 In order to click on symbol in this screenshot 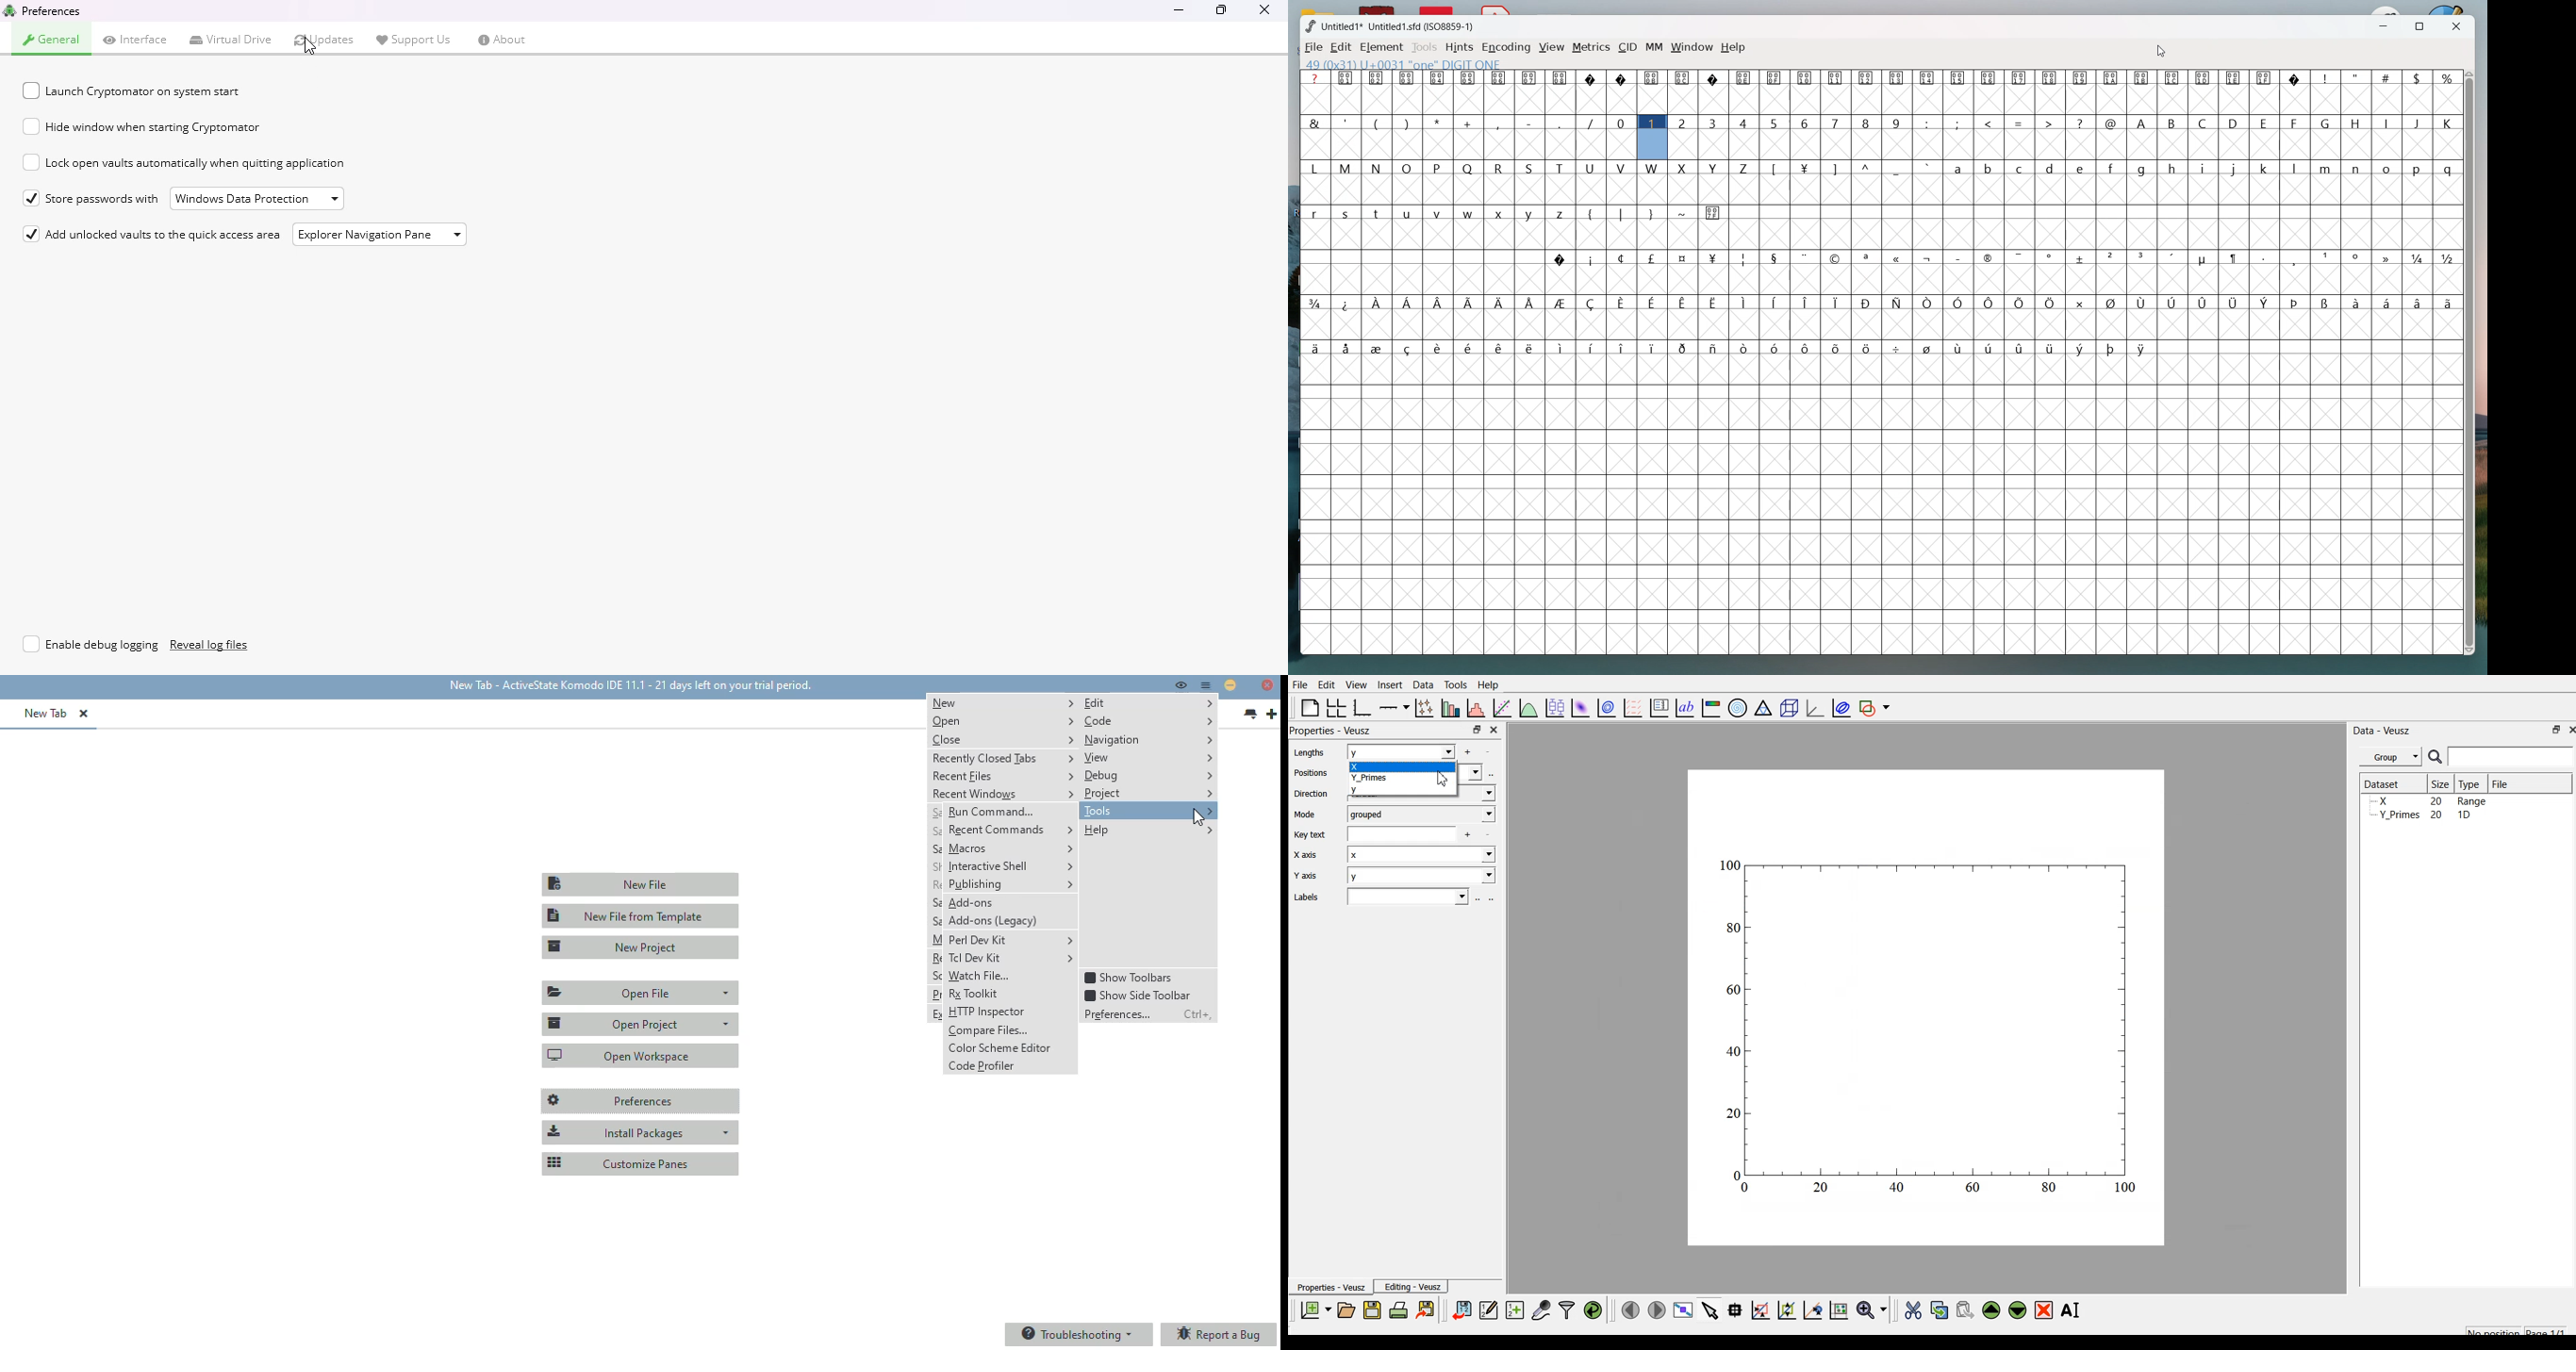, I will do `click(1868, 347)`.